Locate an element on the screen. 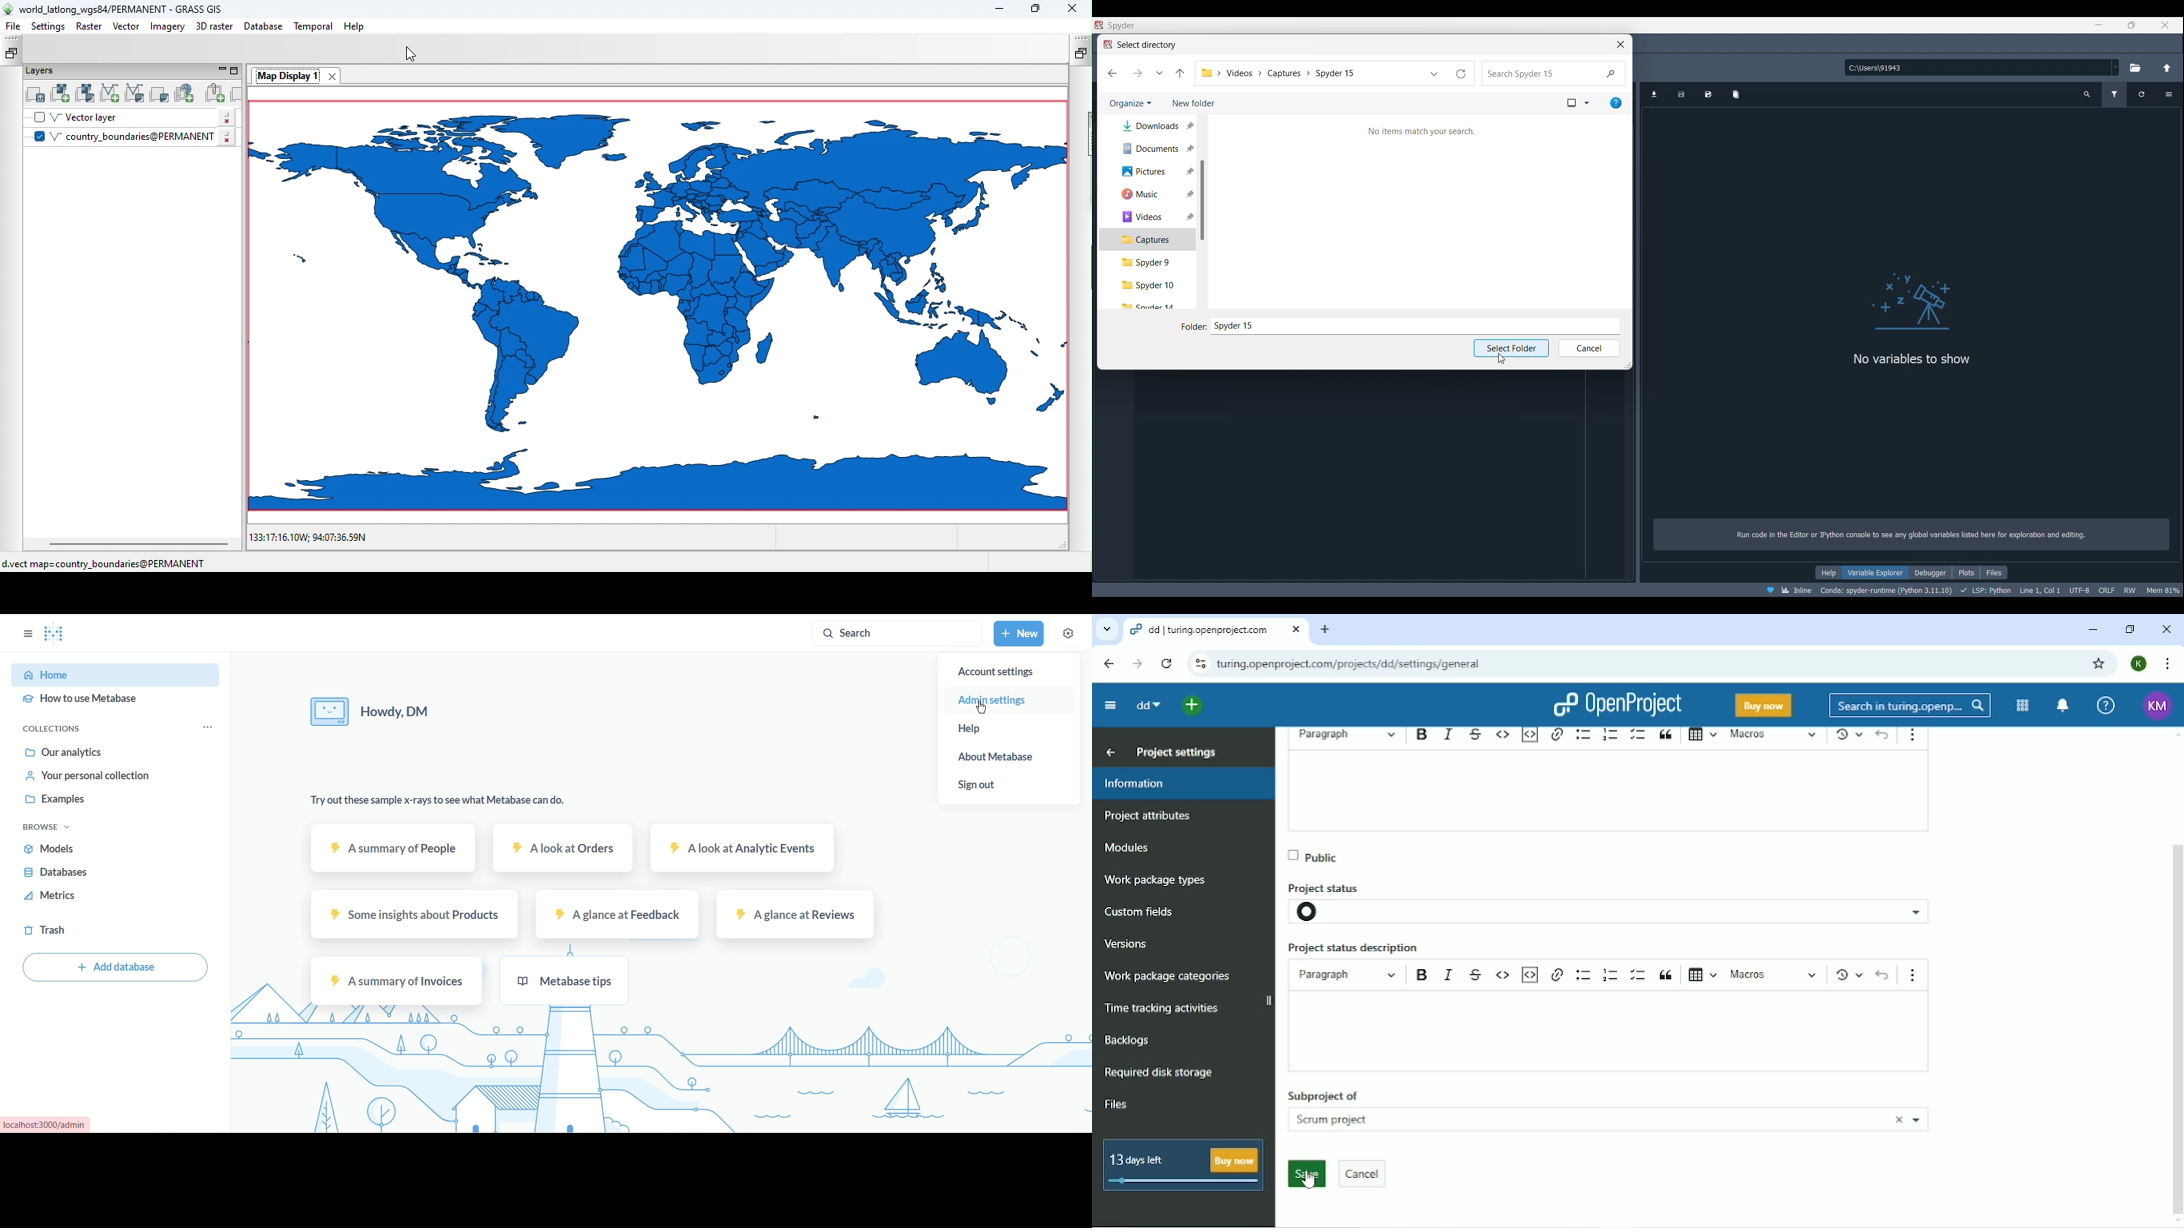 The height and width of the screenshot is (1232, 2184). examples is located at coordinates (59, 802).